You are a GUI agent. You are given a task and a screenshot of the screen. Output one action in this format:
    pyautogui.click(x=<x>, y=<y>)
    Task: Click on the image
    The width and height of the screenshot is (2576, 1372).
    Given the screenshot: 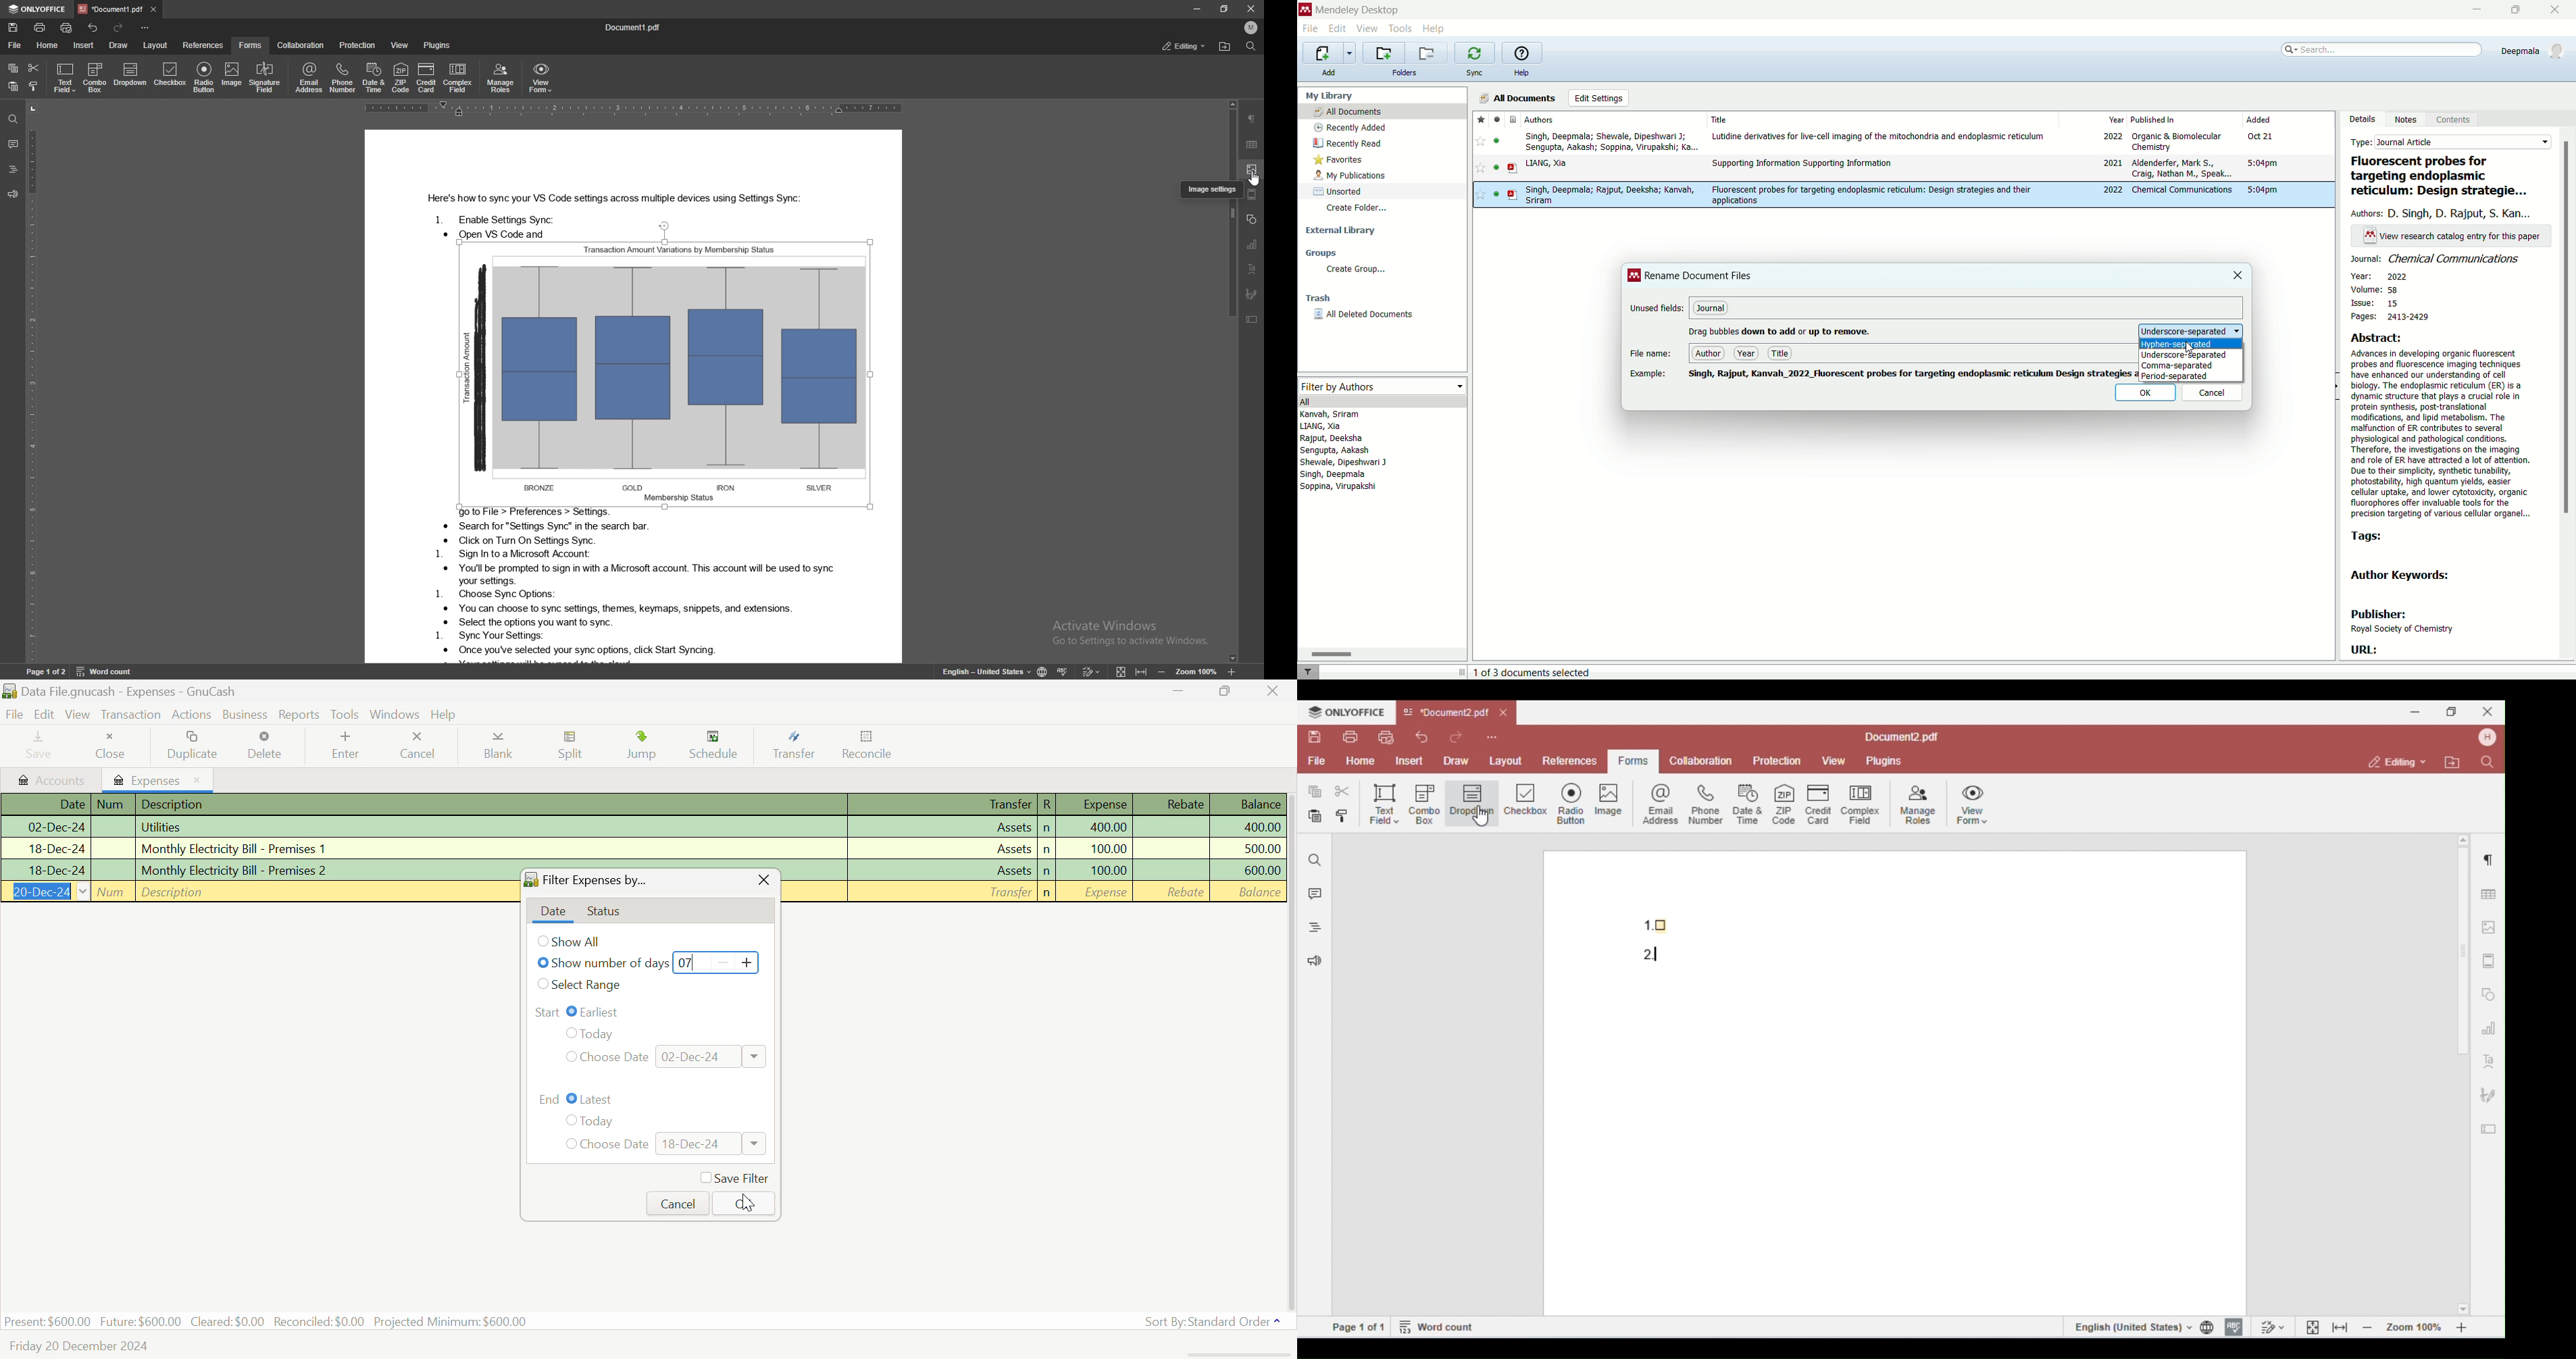 What is the action you would take?
    pyautogui.click(x=1252, y=169)
    